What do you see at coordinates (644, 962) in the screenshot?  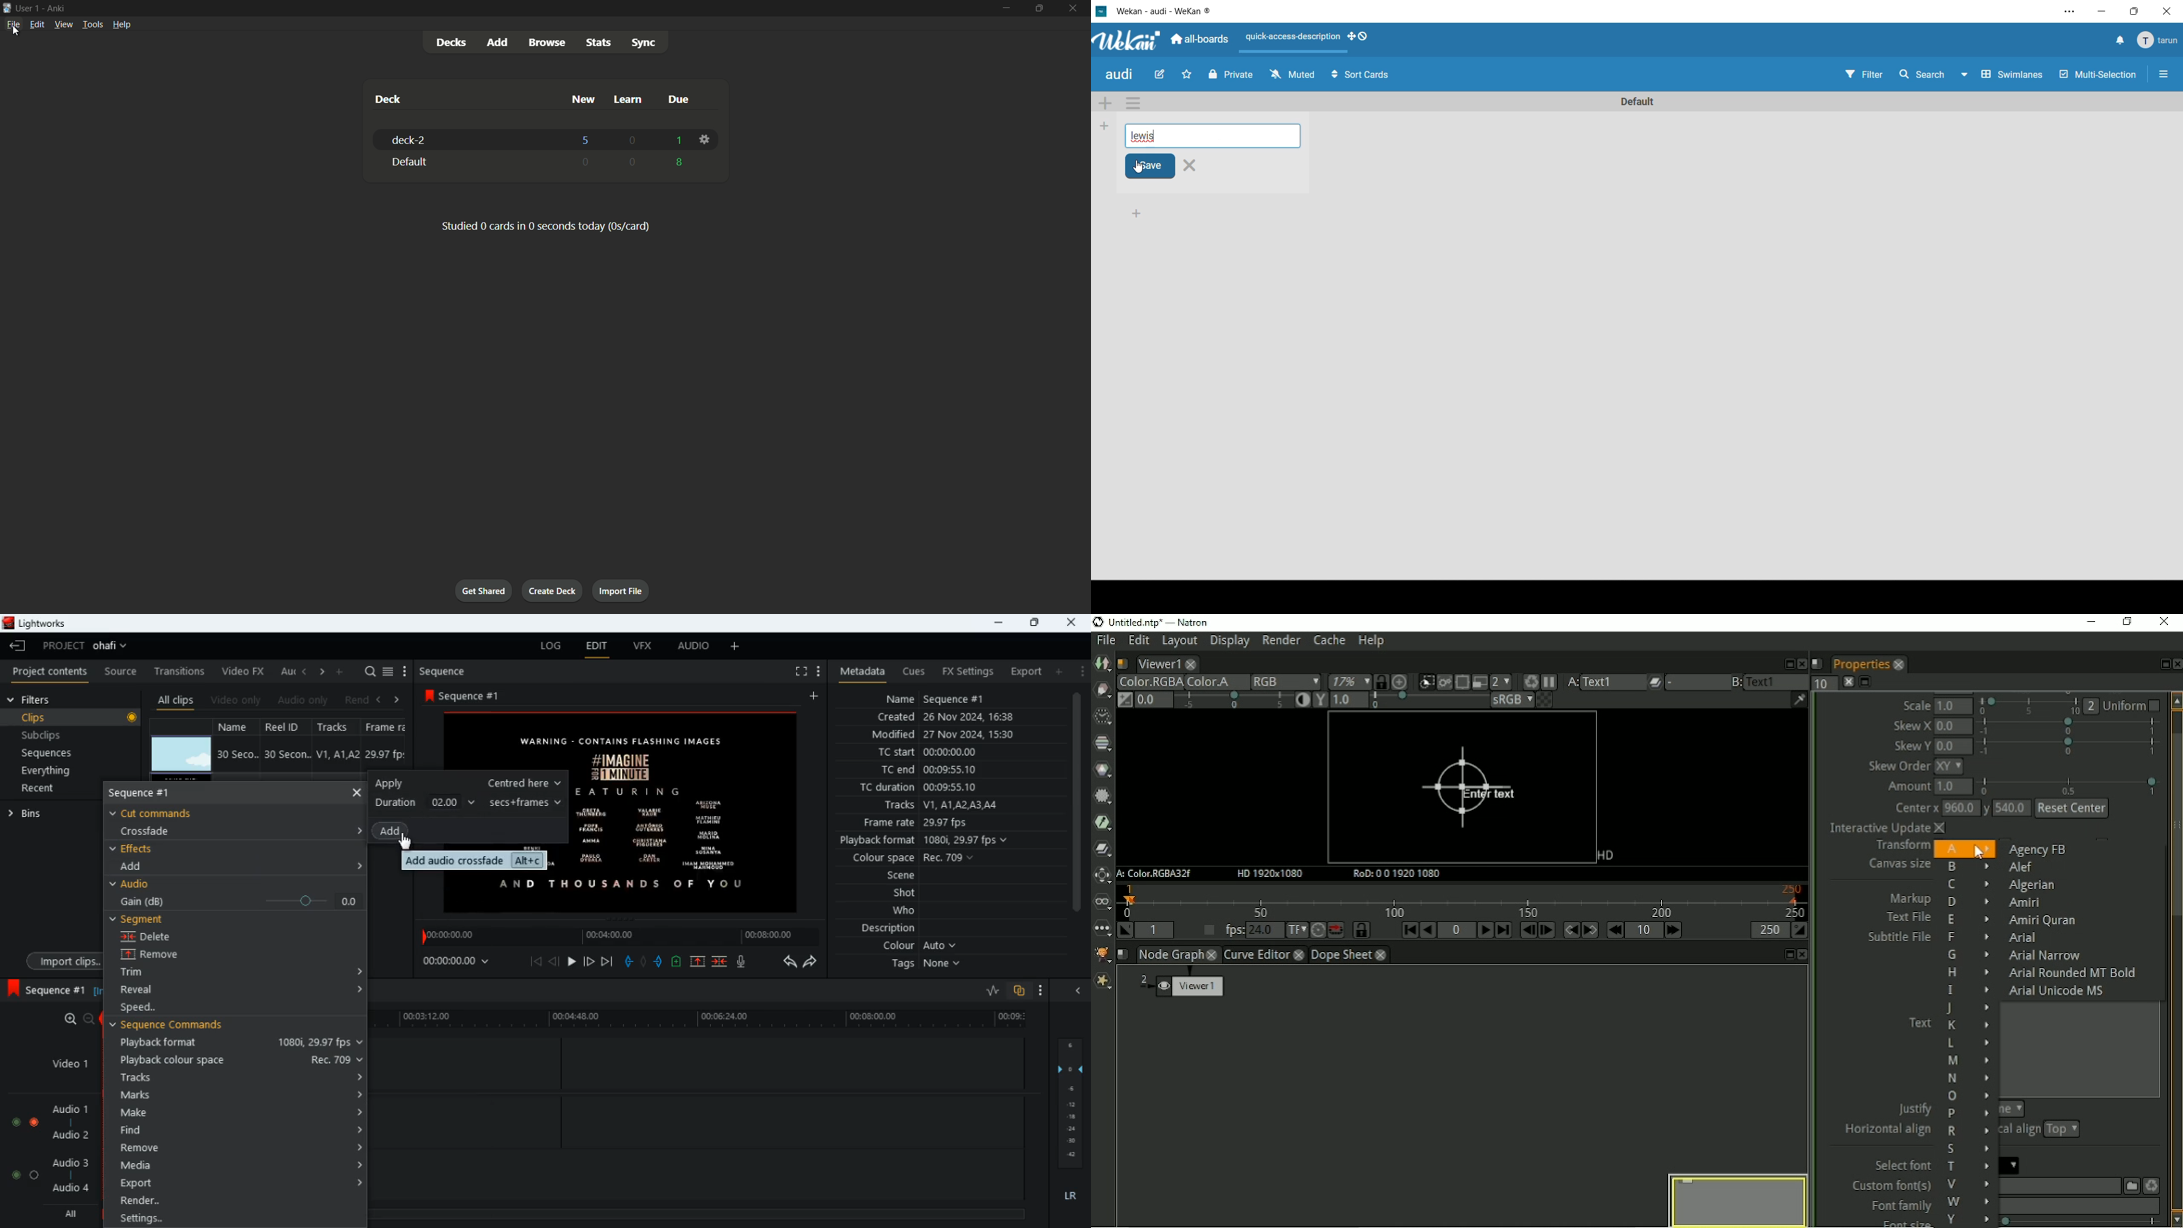 I see `hold` at bounding box center [644, 962].